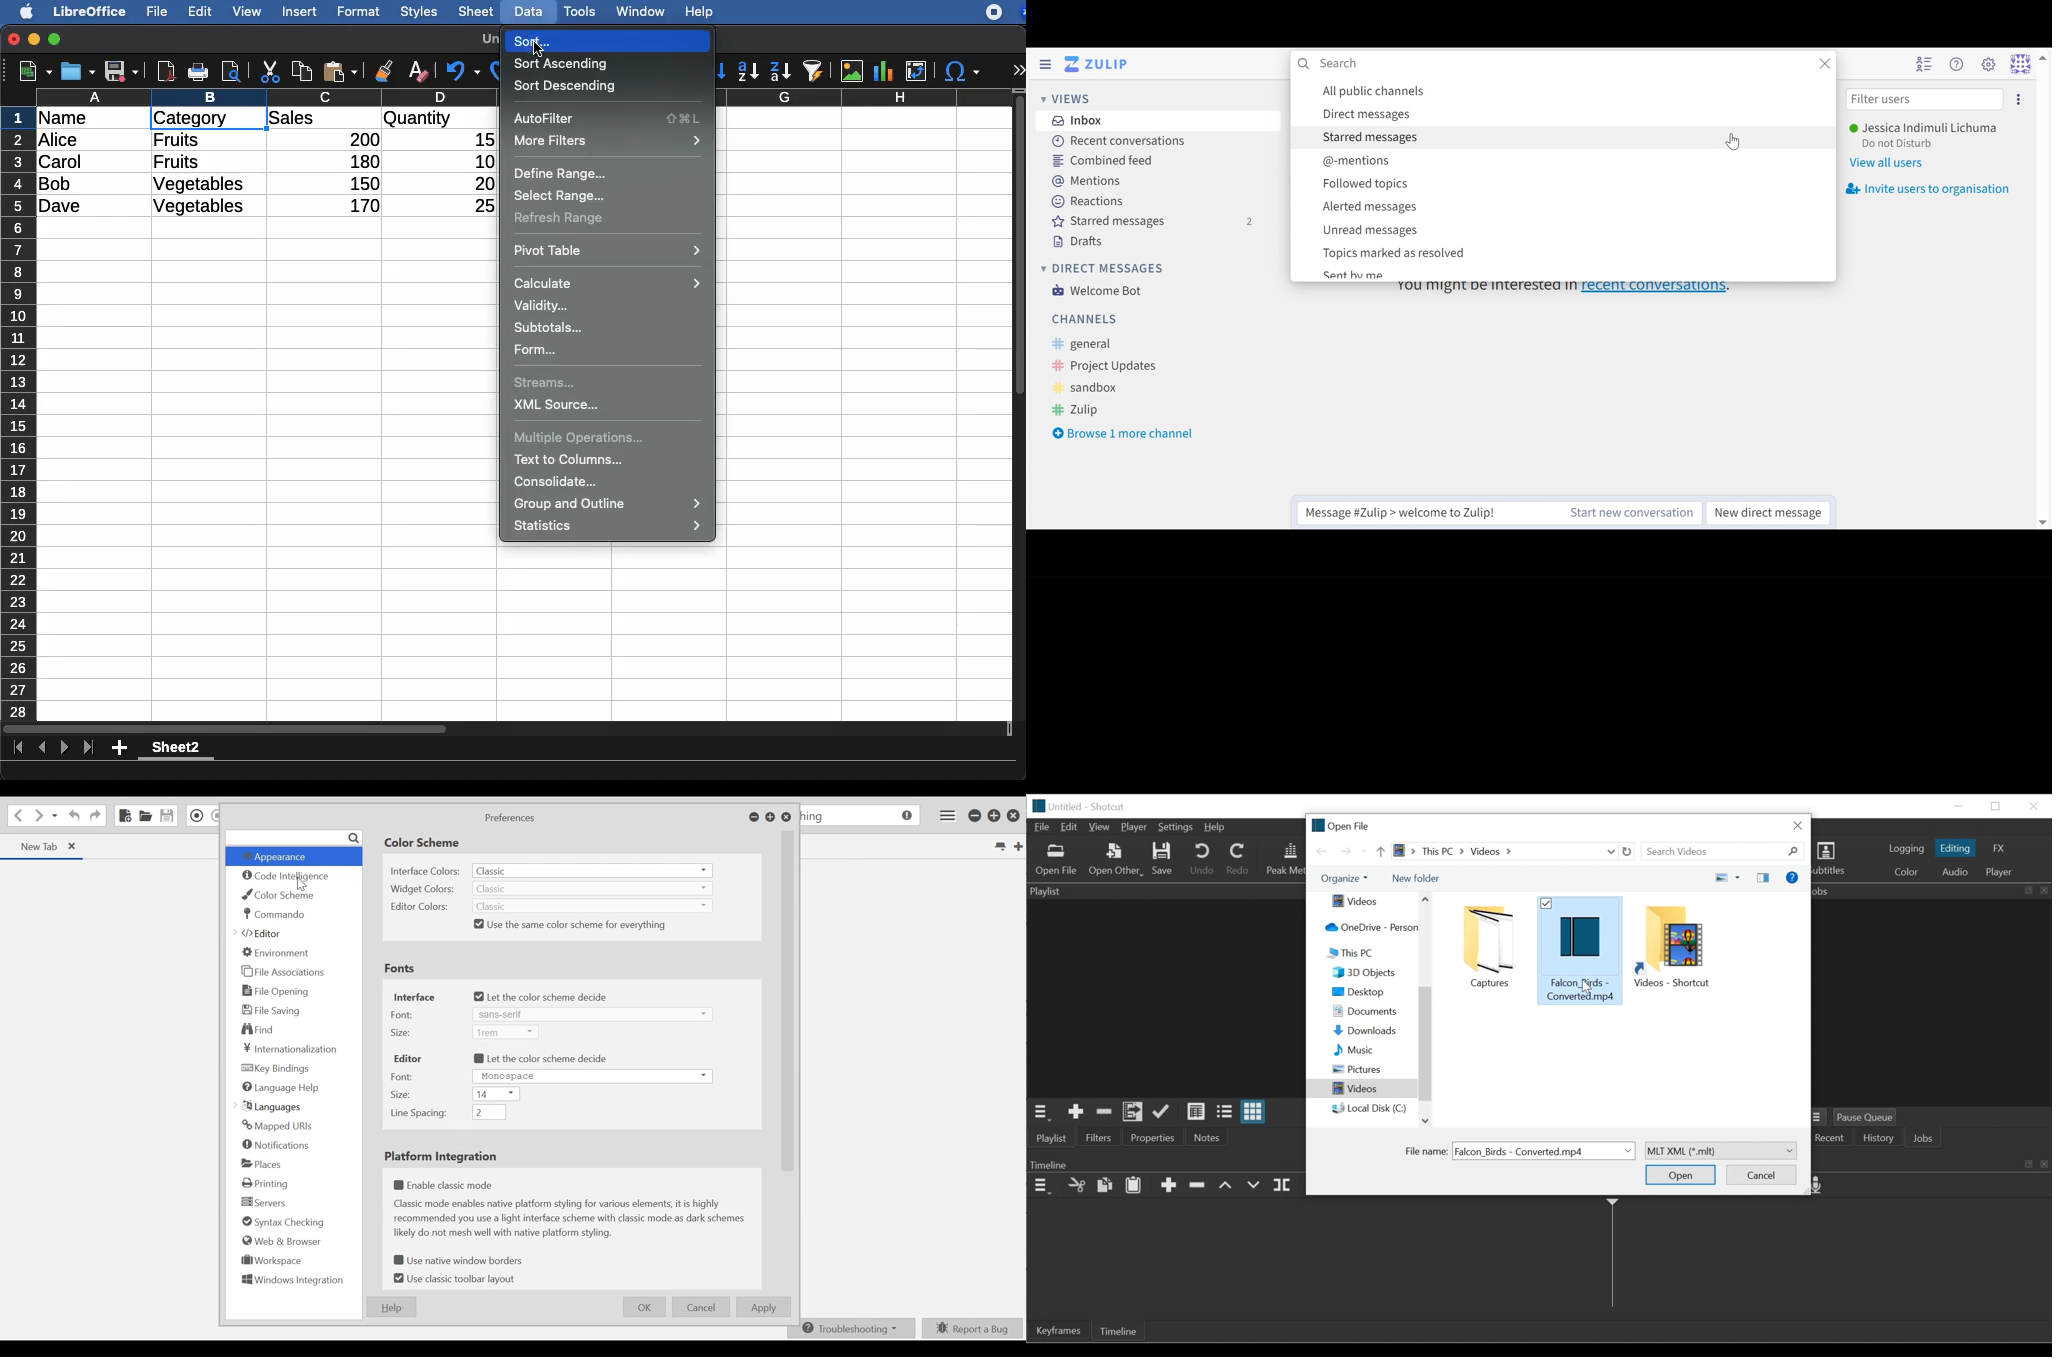 Image resolution: width=2072 pixels, height=1372 pixels. Describe the element at coordinates (1821, 1118) in the screenshot. I see `Jobs Menu` at that location.